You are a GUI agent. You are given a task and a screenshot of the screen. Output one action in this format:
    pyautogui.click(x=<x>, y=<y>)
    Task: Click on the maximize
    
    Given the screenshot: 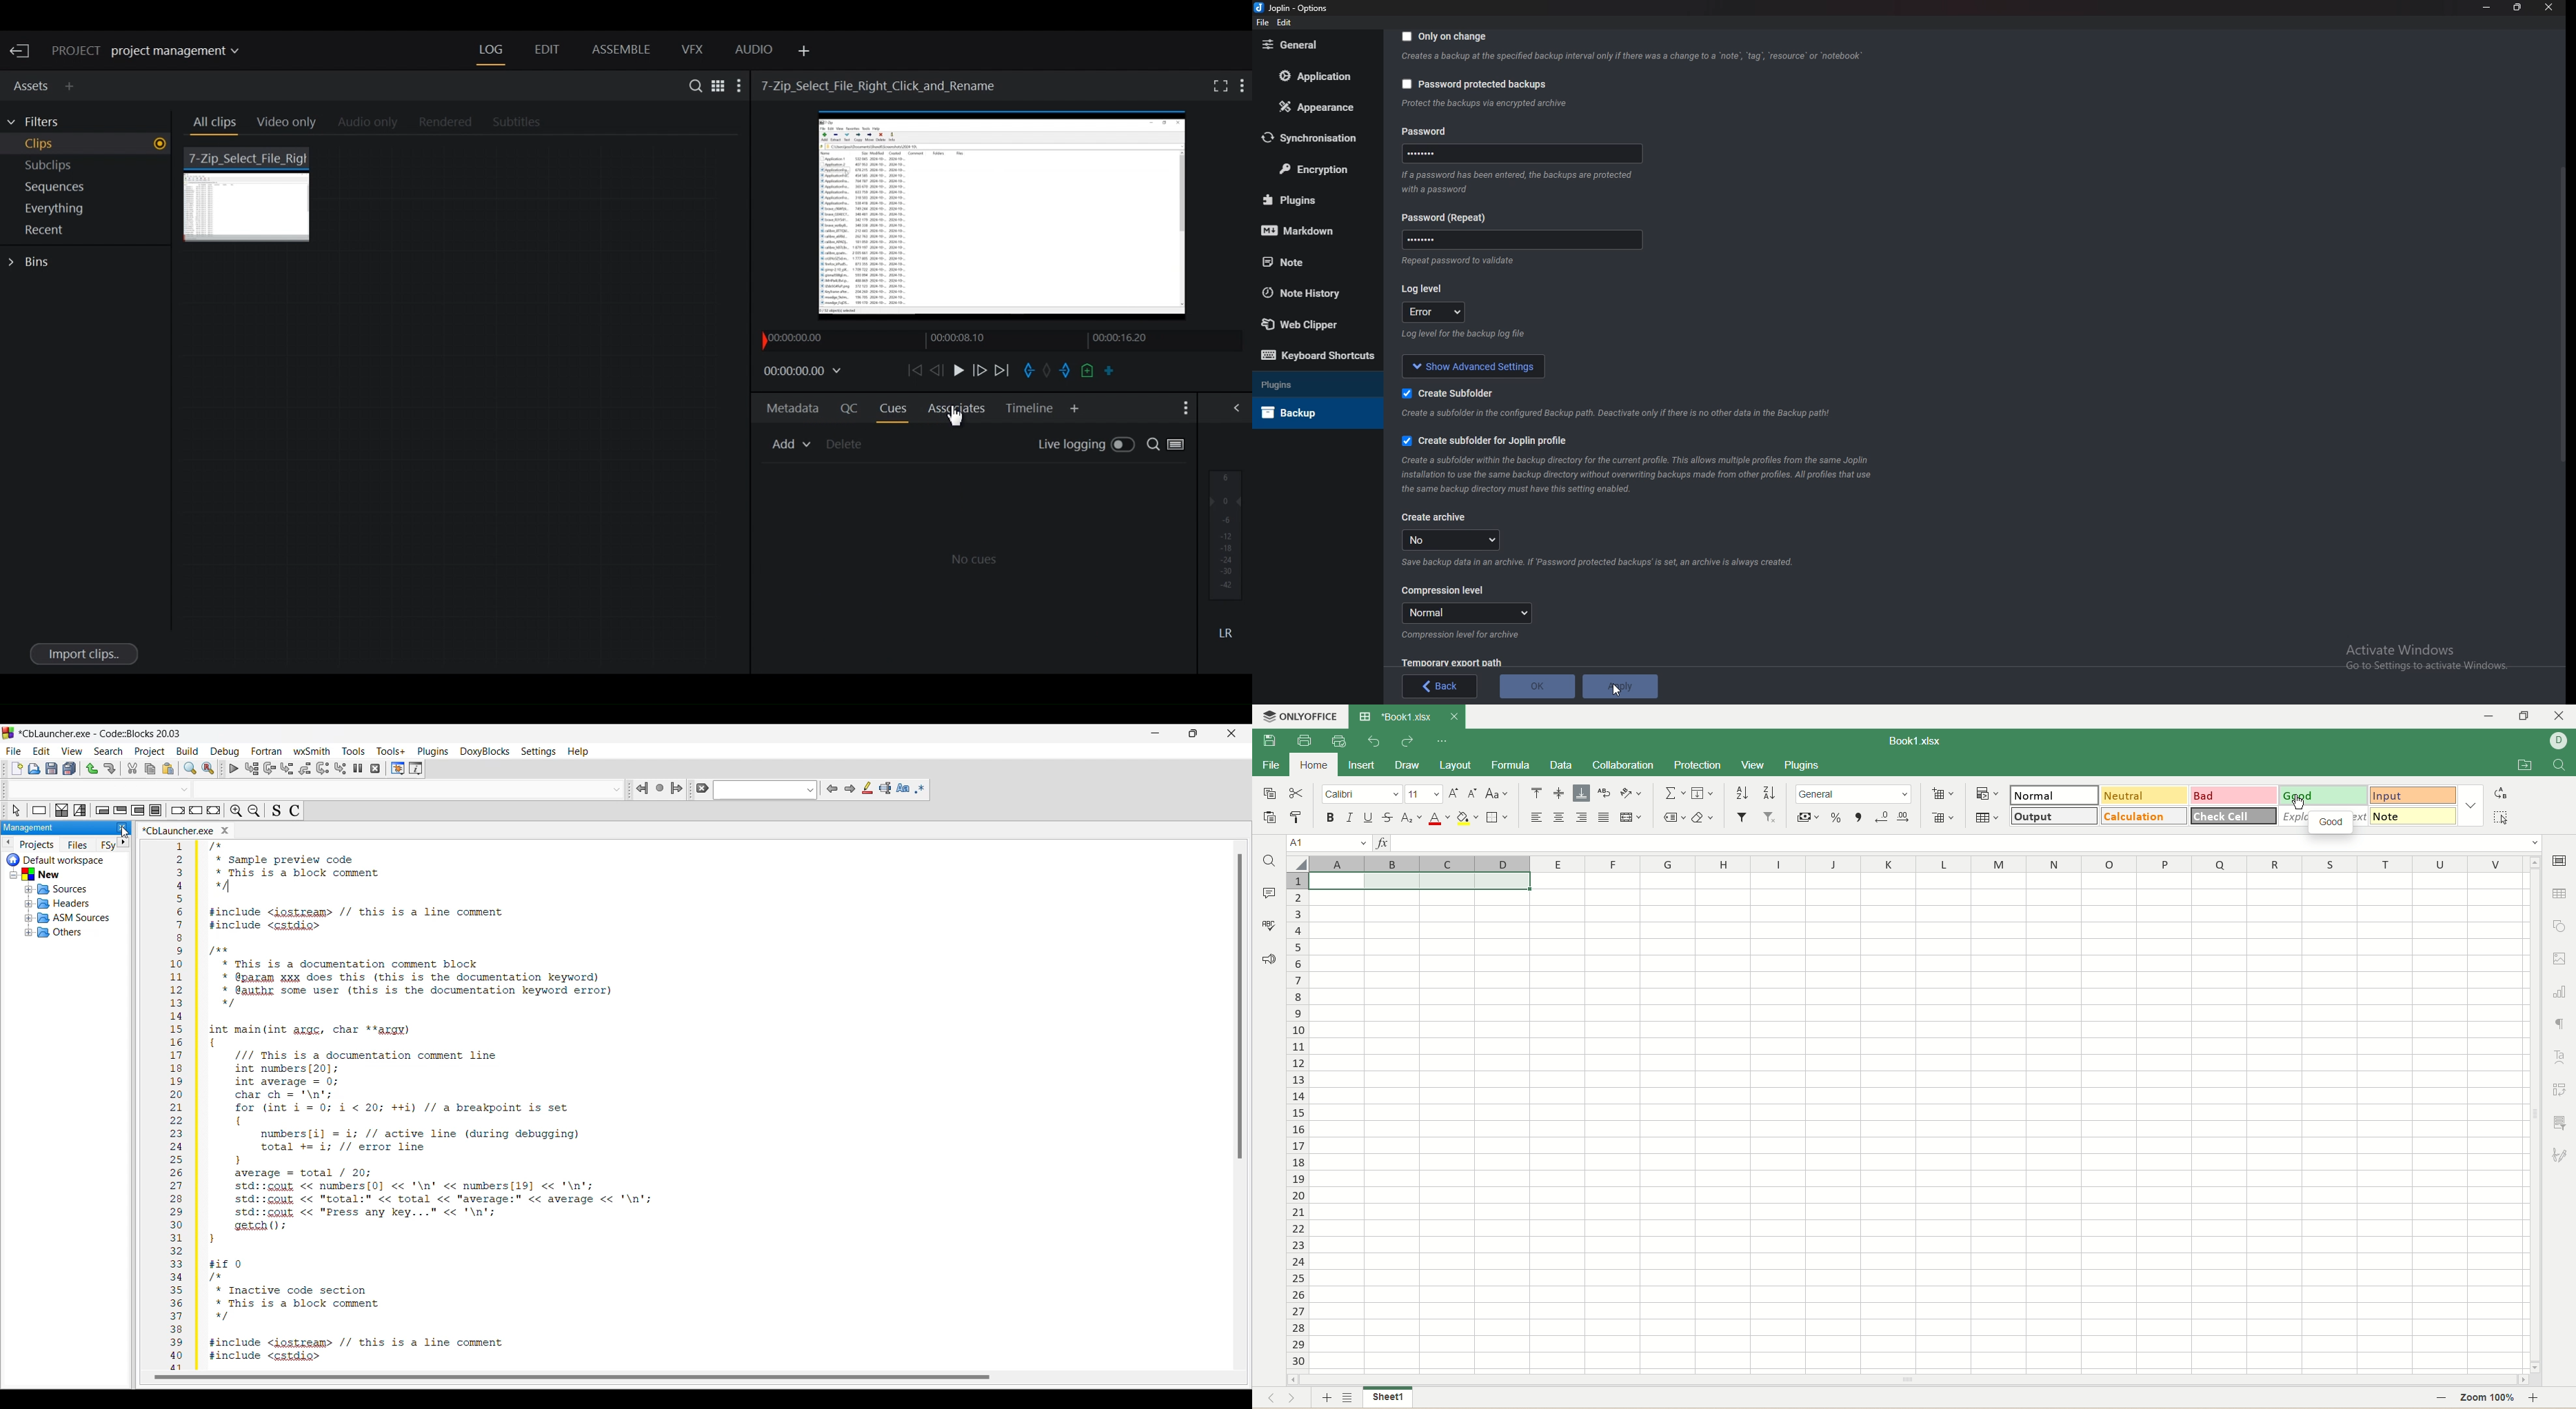 What is the action you would take?
    pyautogui.click(x=2528, y=715)
    